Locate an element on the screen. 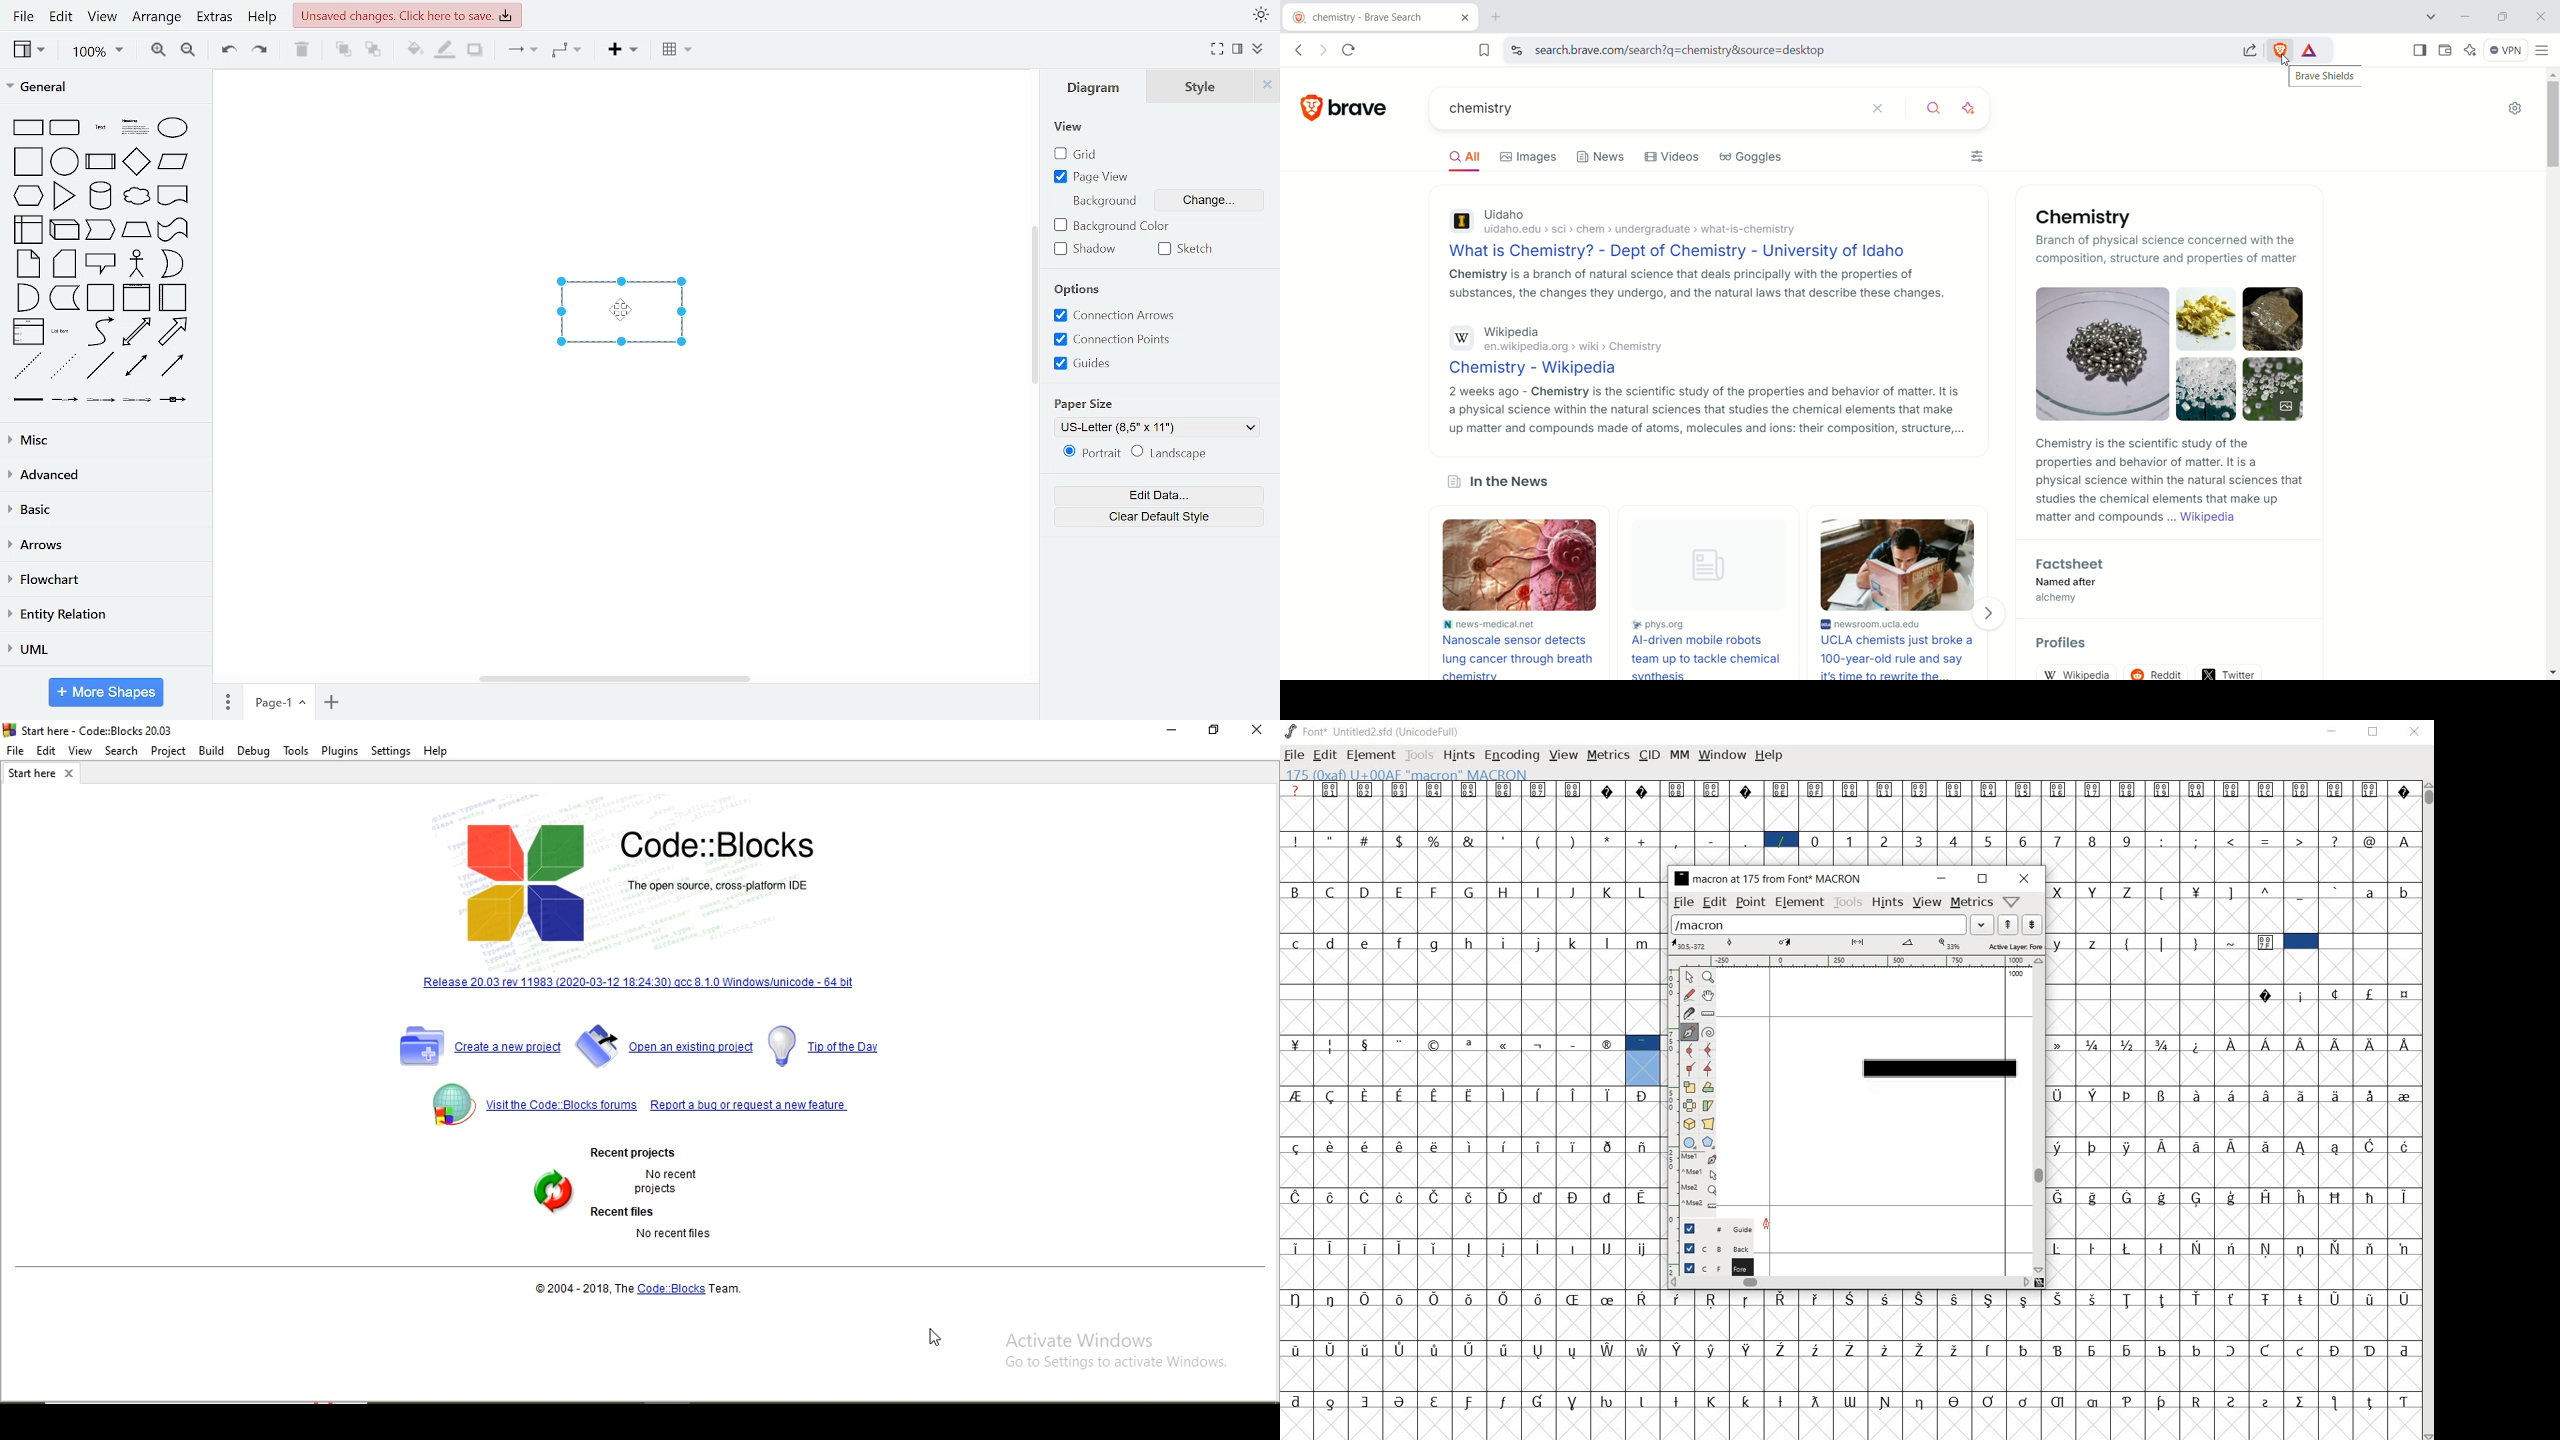  flip is located at coordinates (1689, 1105).